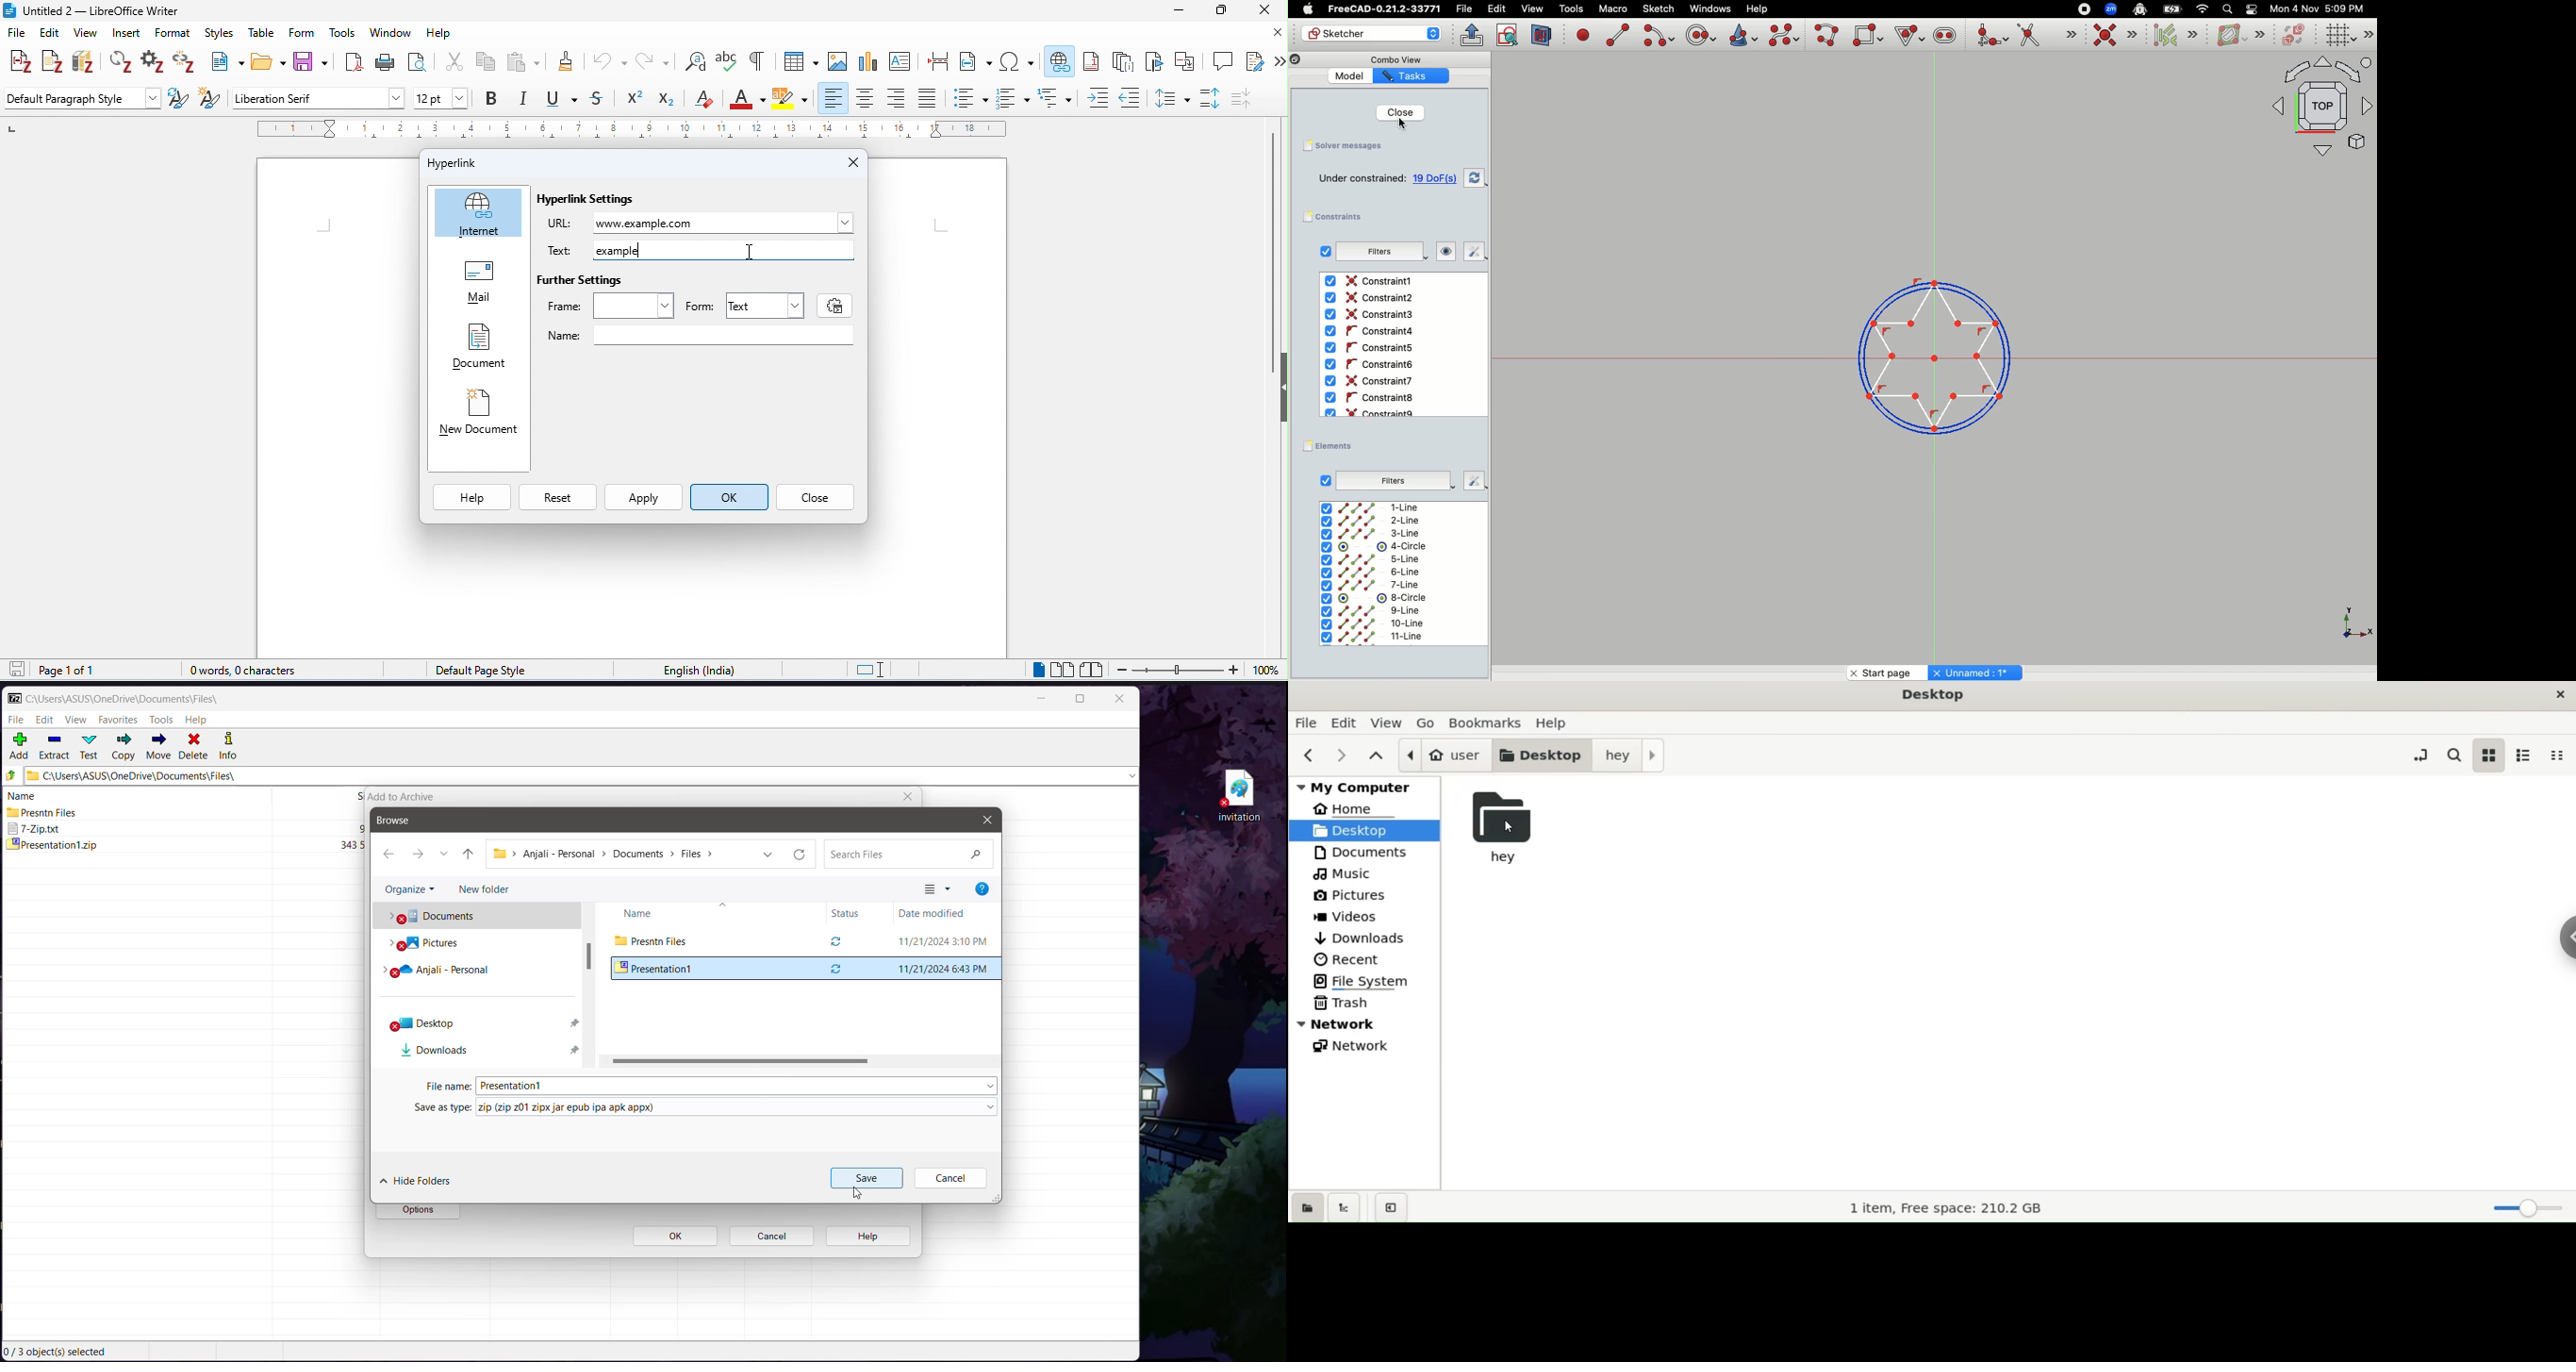  Describe the element at coordinates (1868, 35) in the screenshot. I see `Create rectangle` at that location.